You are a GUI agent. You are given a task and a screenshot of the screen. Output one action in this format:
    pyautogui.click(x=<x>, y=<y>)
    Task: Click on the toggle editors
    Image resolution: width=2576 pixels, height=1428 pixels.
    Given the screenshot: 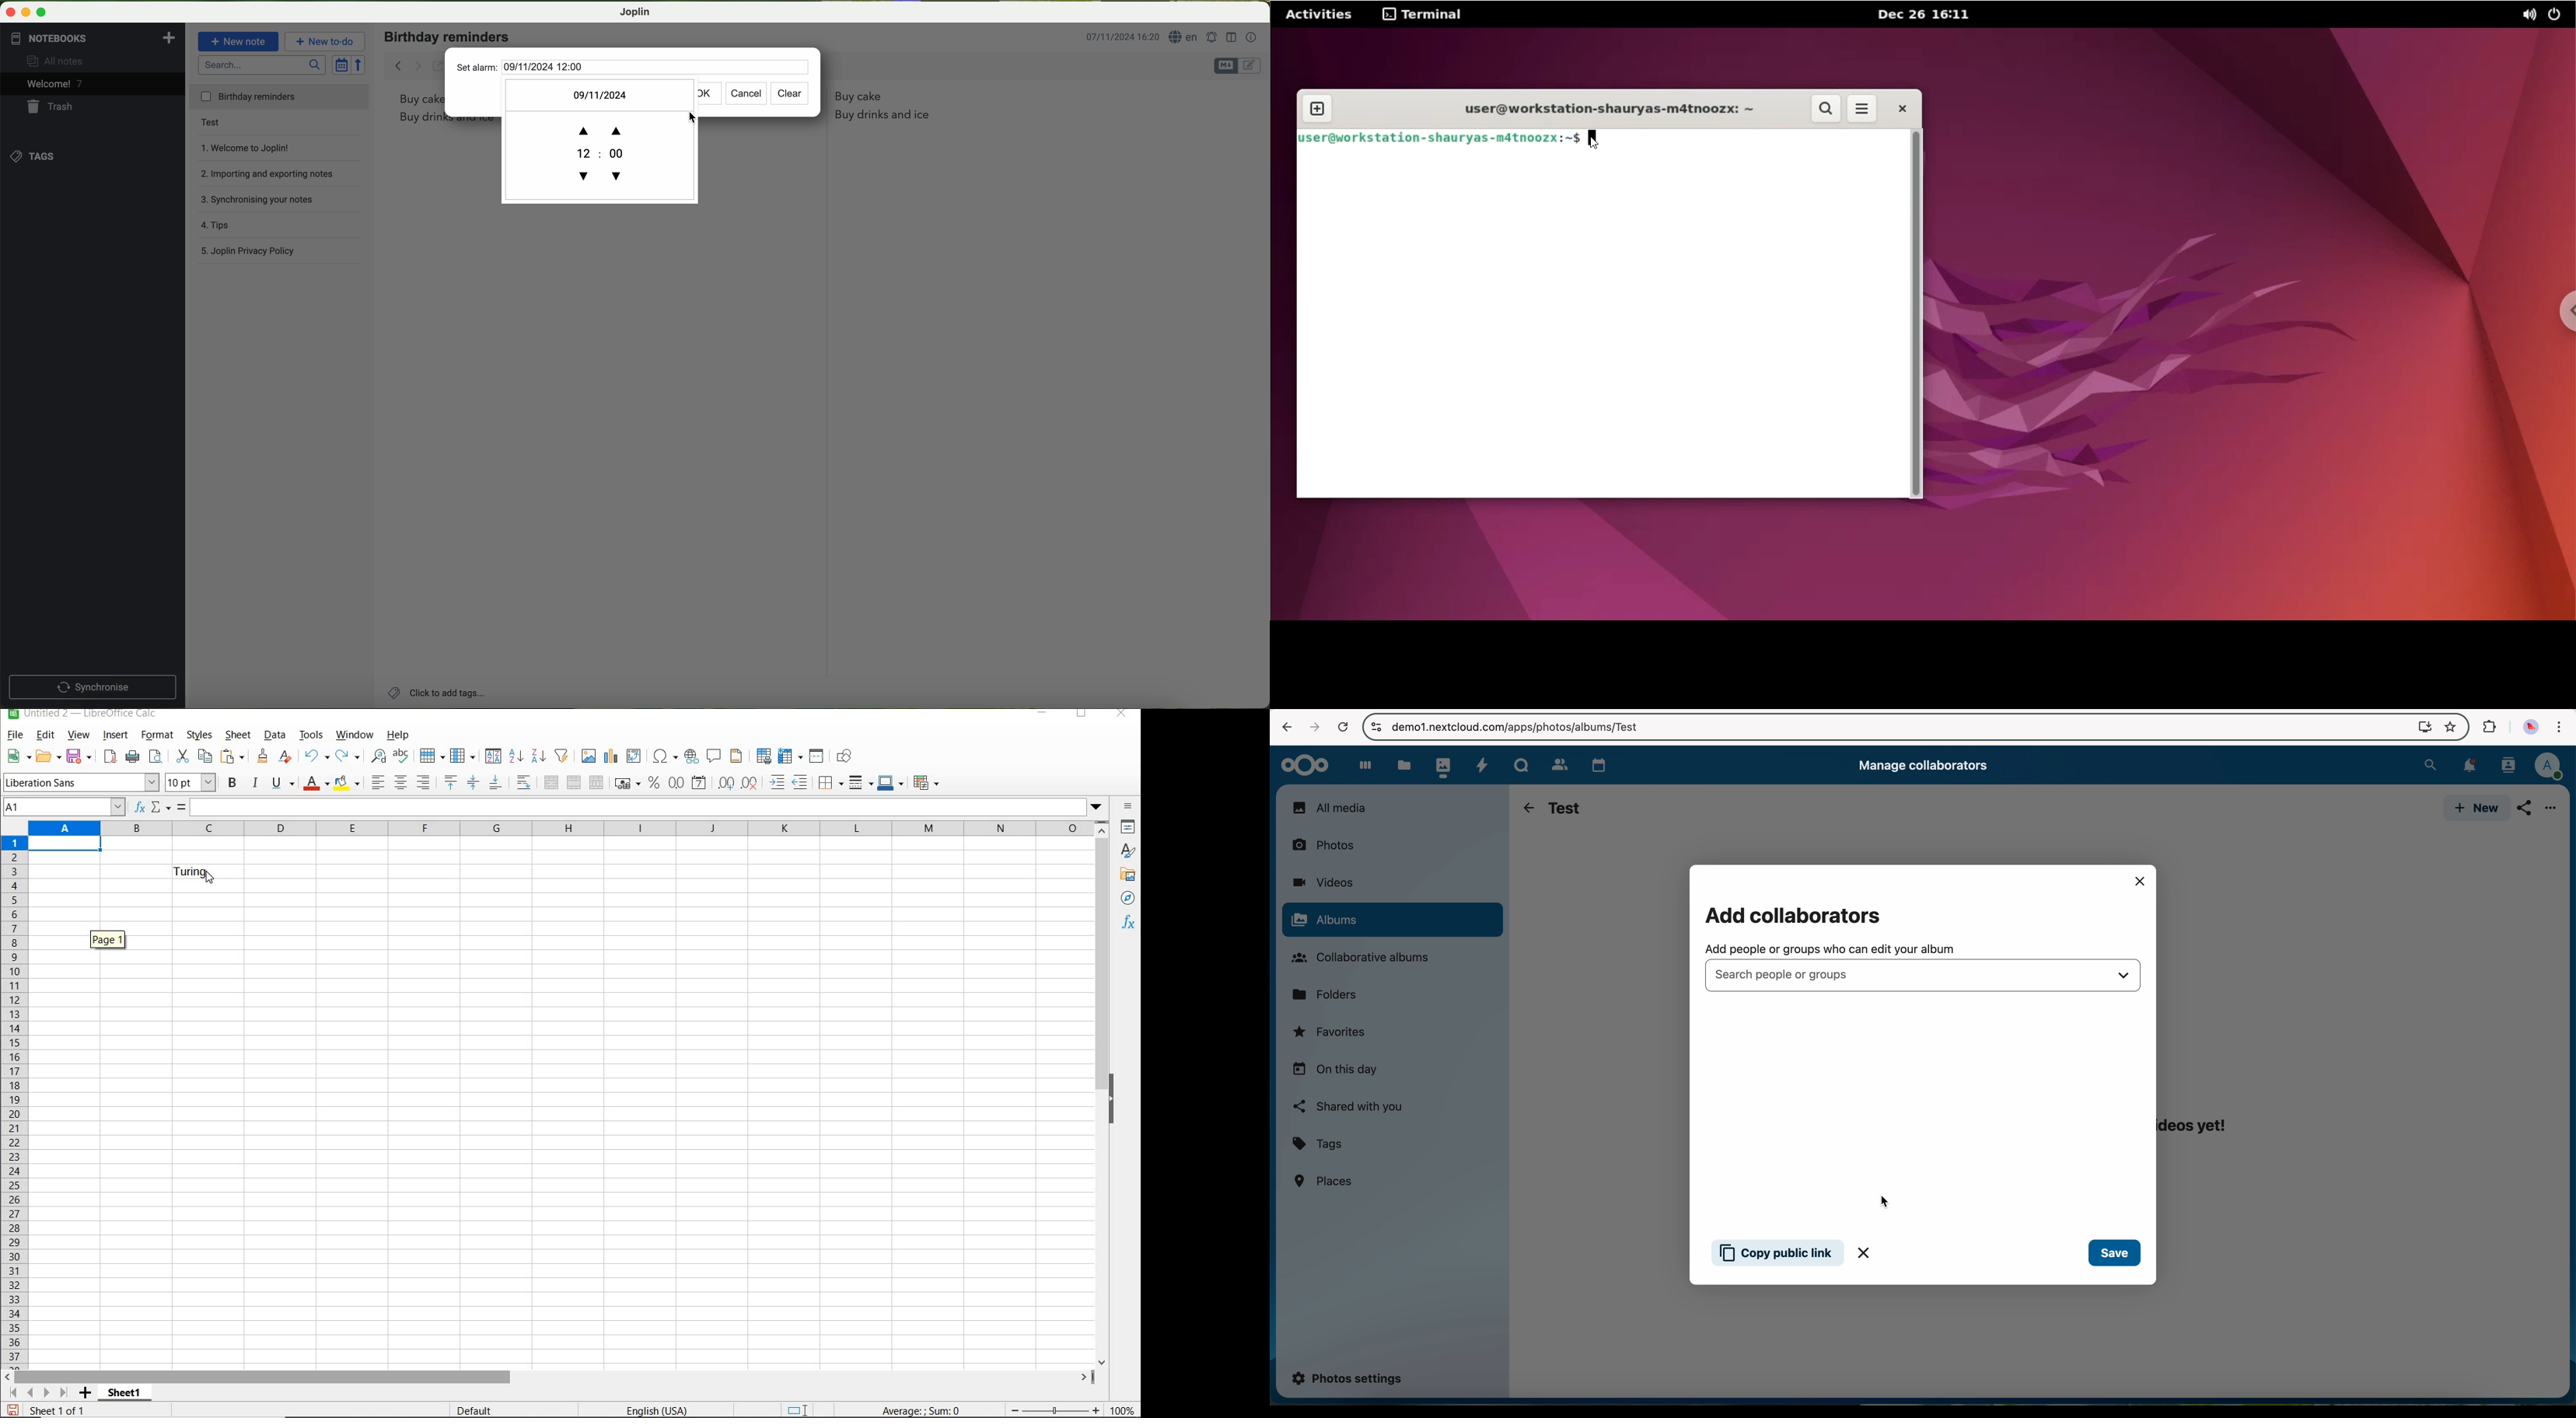 What is the action you would take?
    pyautogui.click(x=1238, y=66)
    